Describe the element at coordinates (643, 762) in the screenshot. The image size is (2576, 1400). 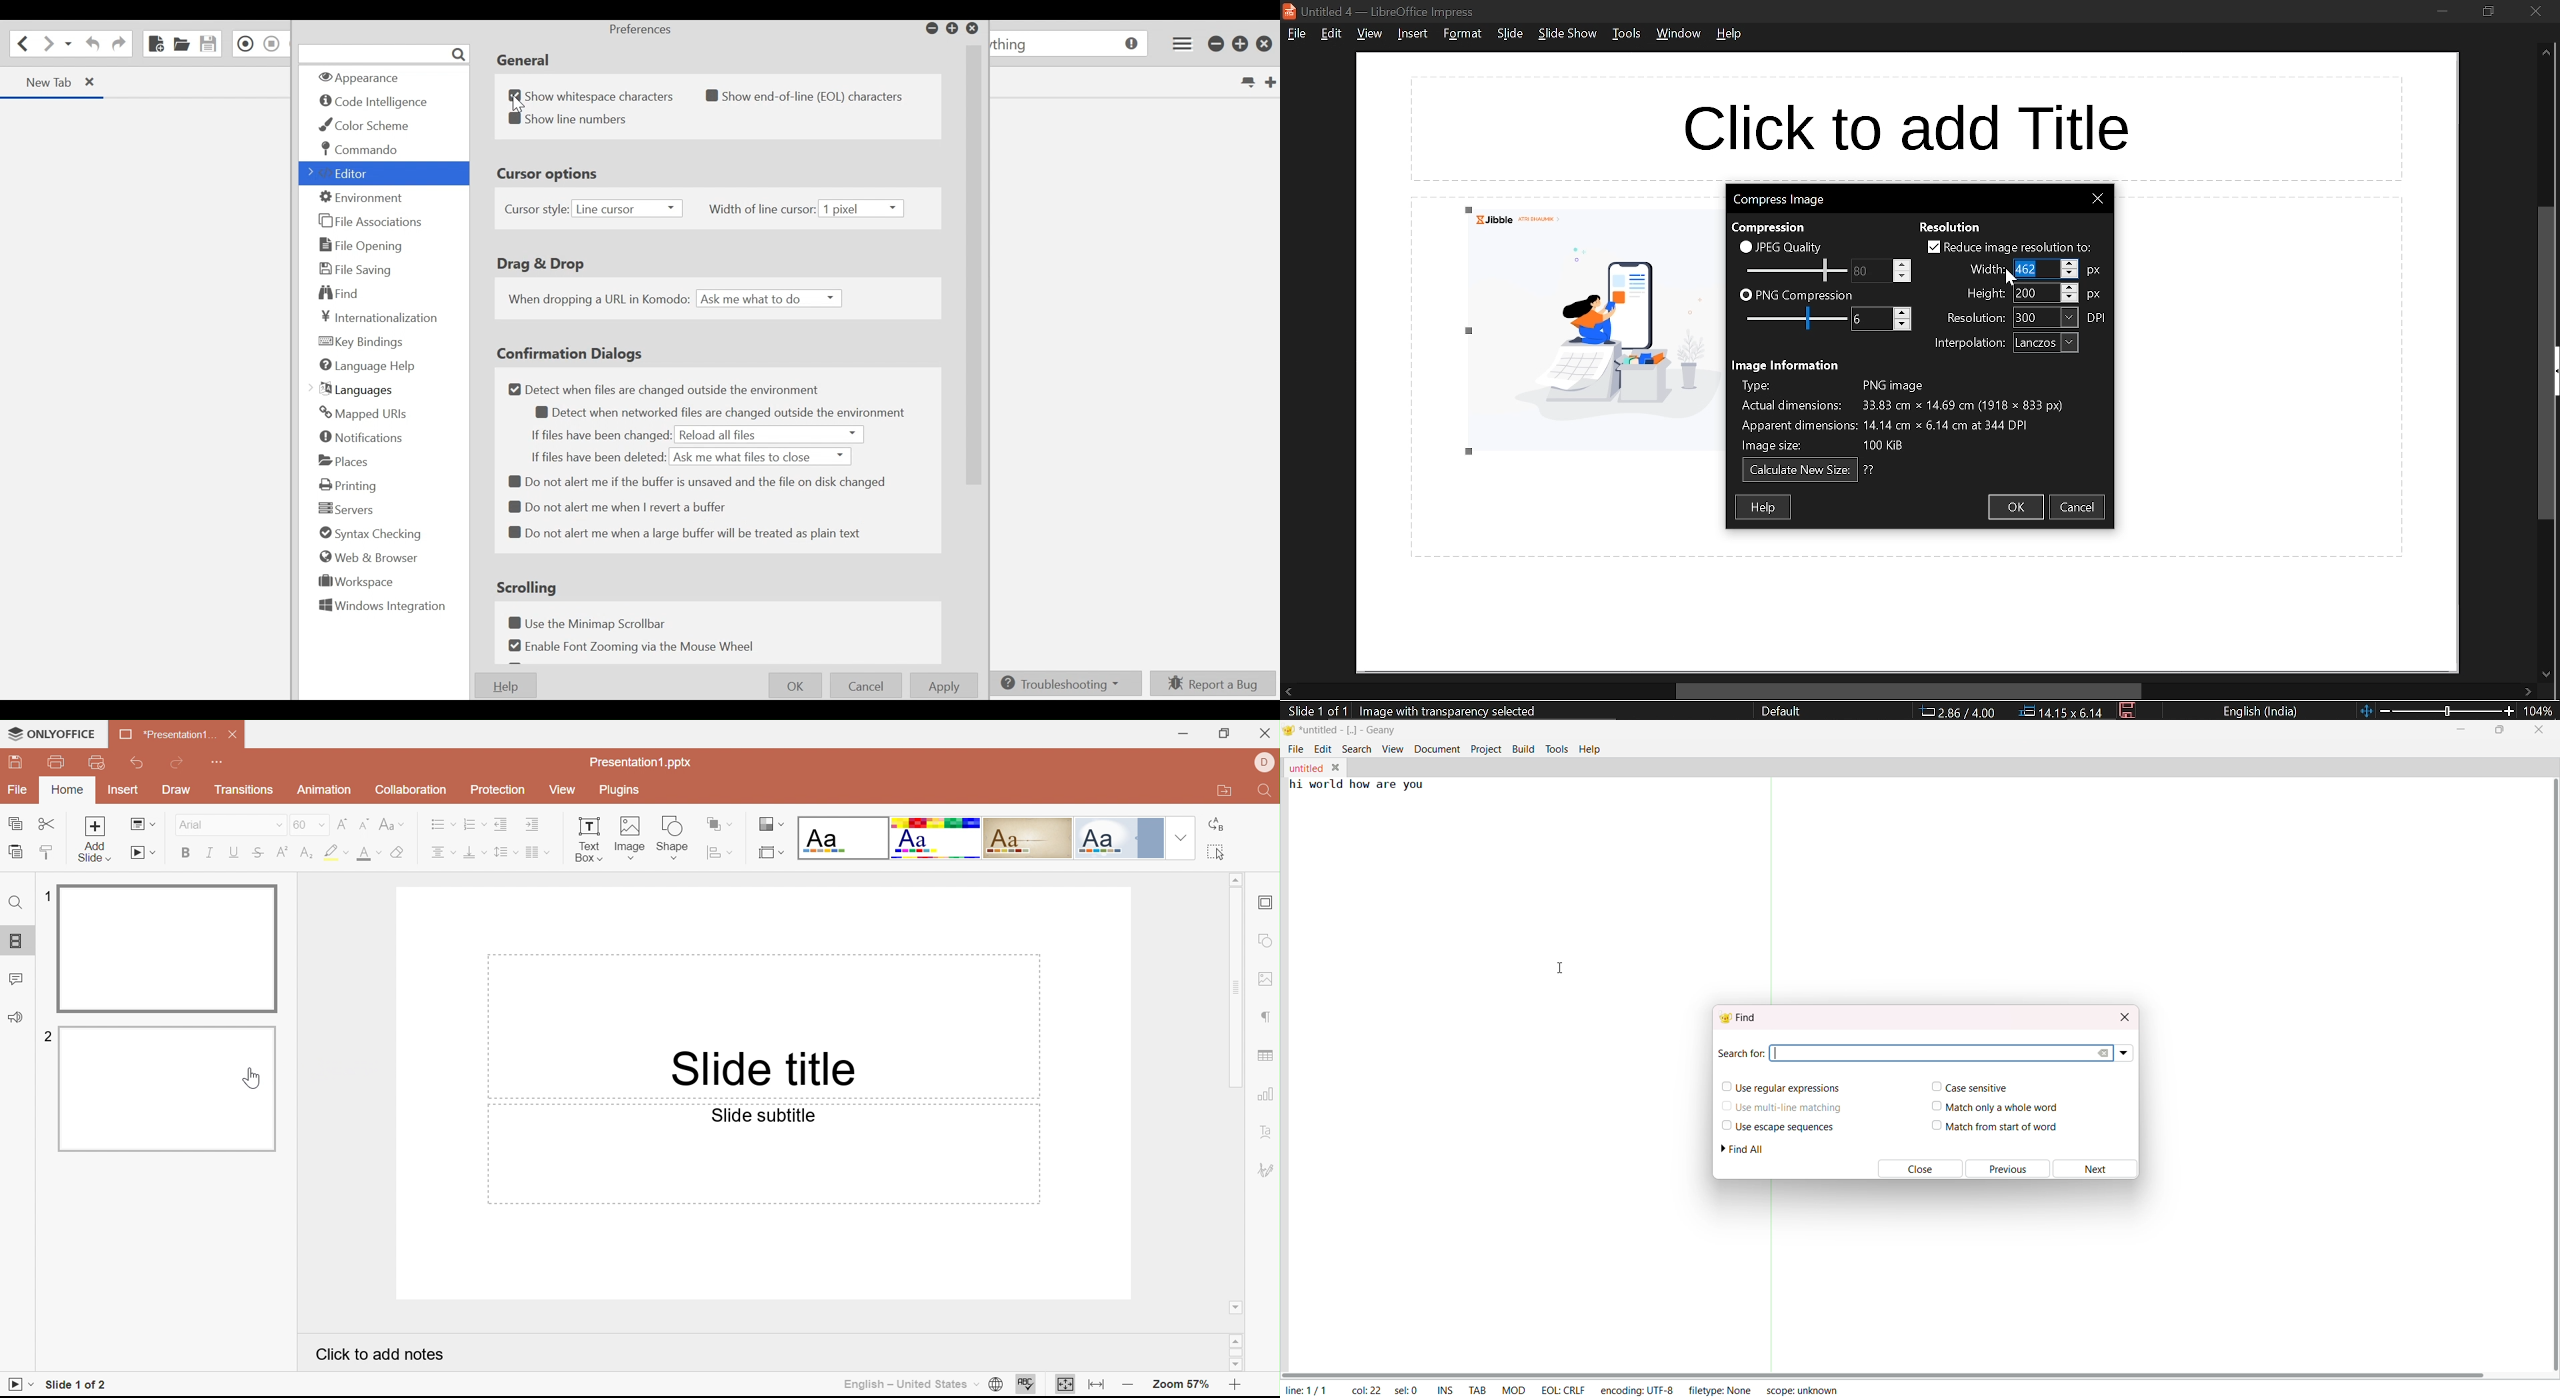
I see `Presentation1.pptx` at that location.